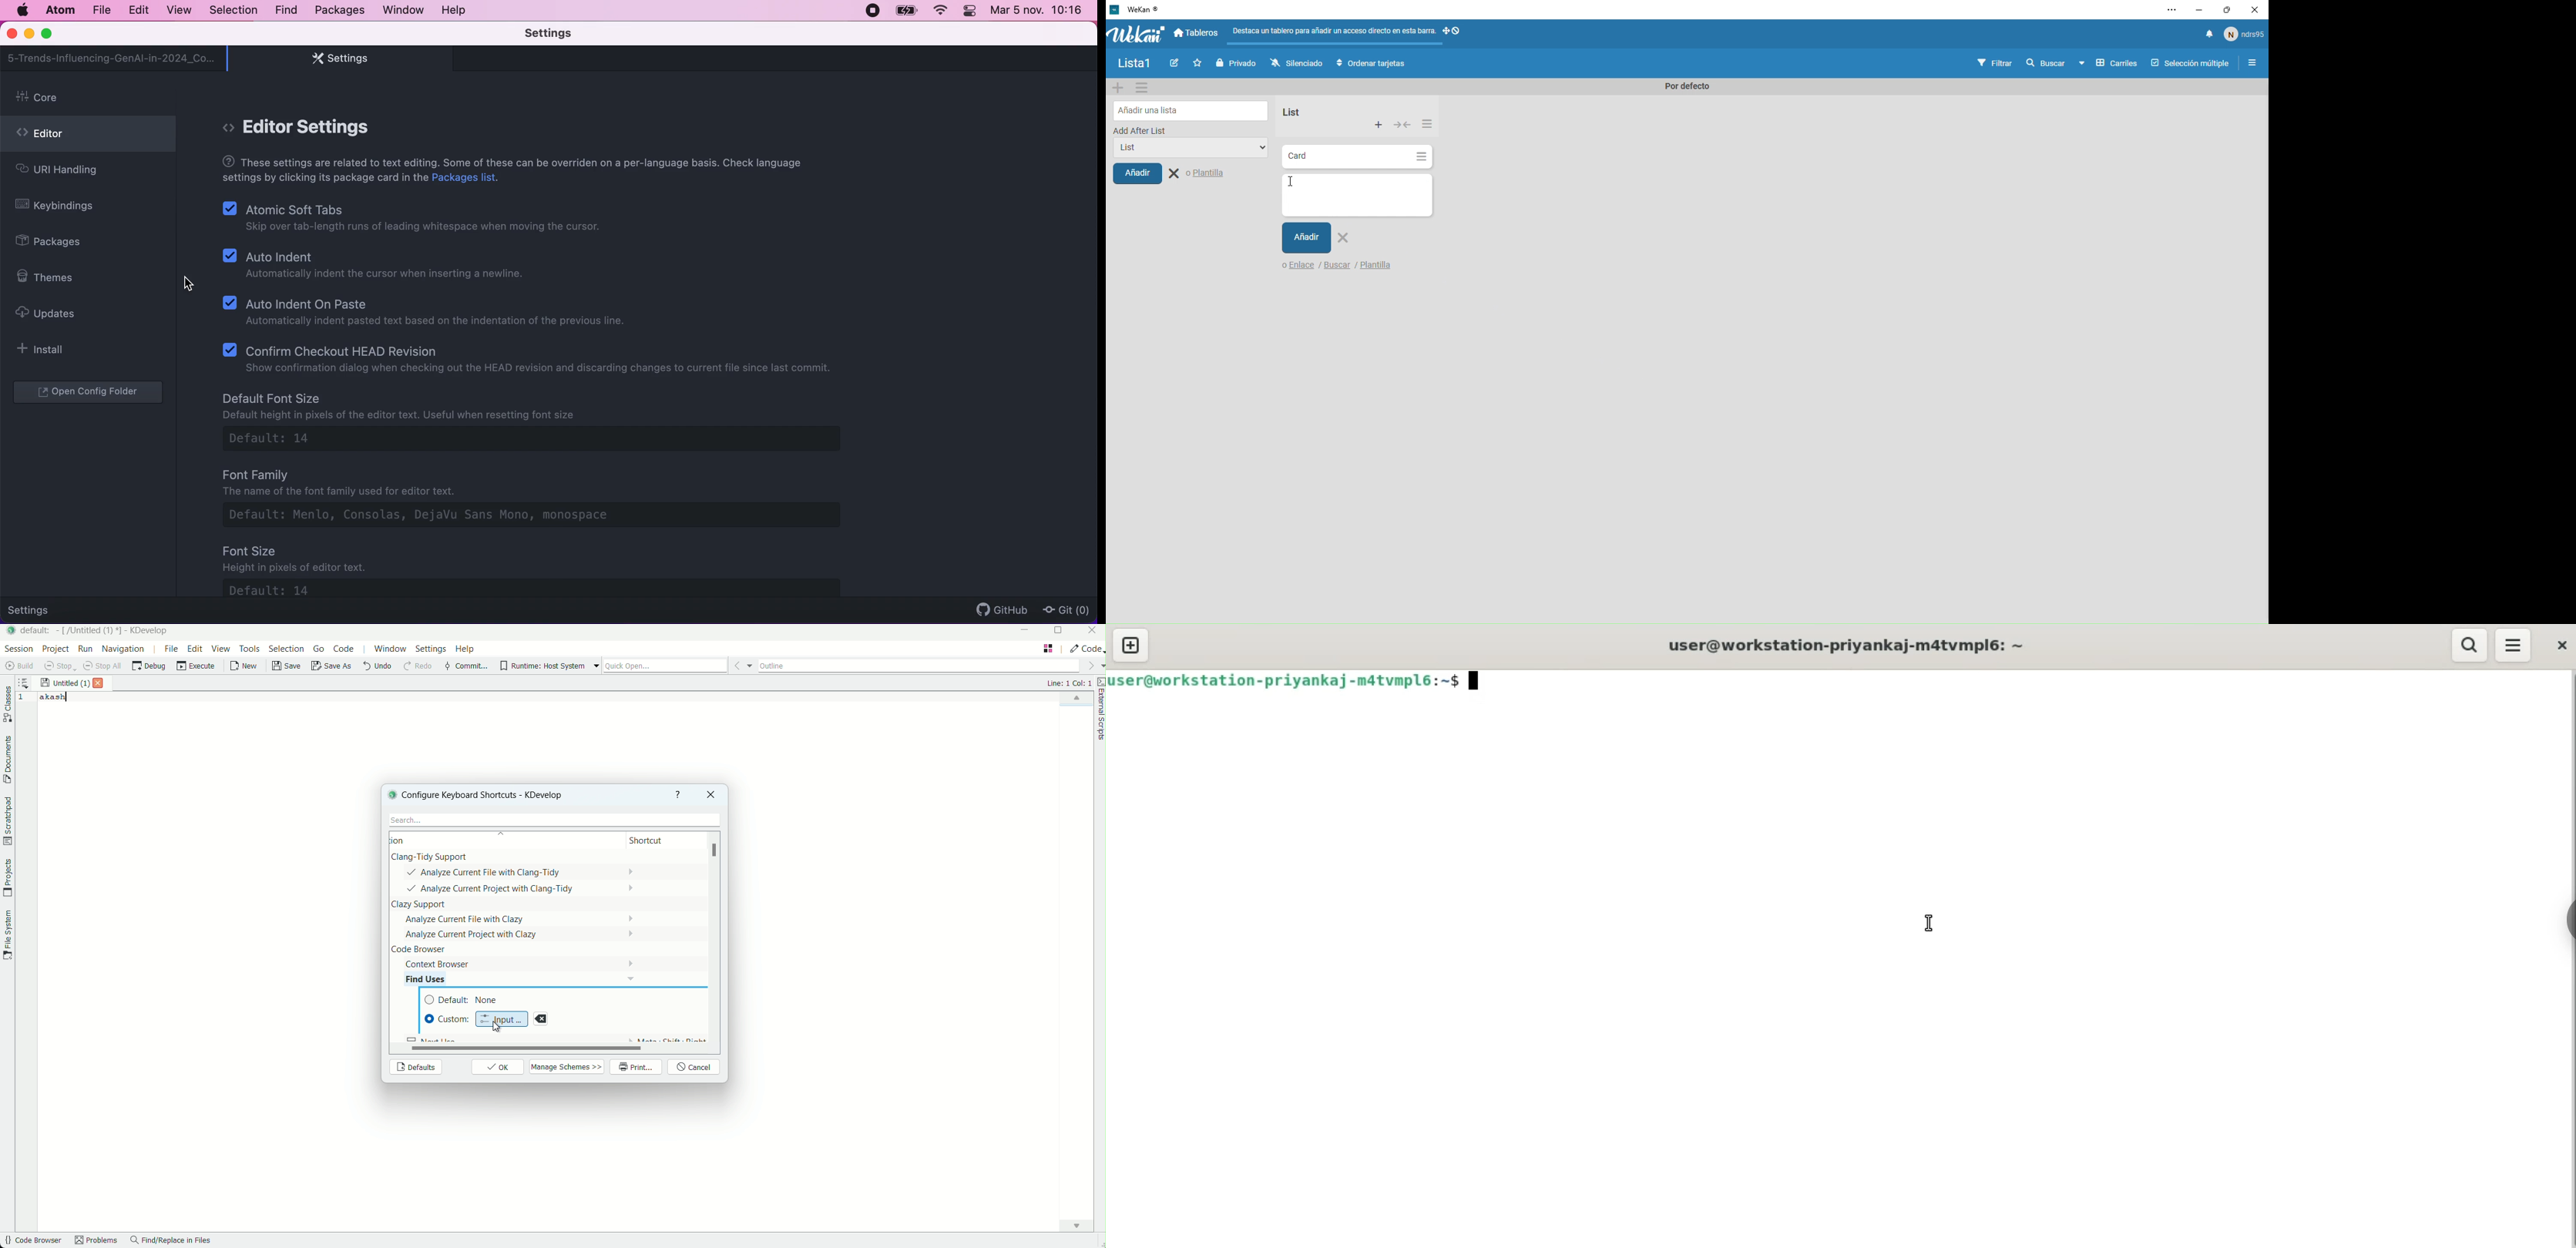 This screenshot has height=1260, width=2576. I want to click on Order cards, so click(1371, 64).